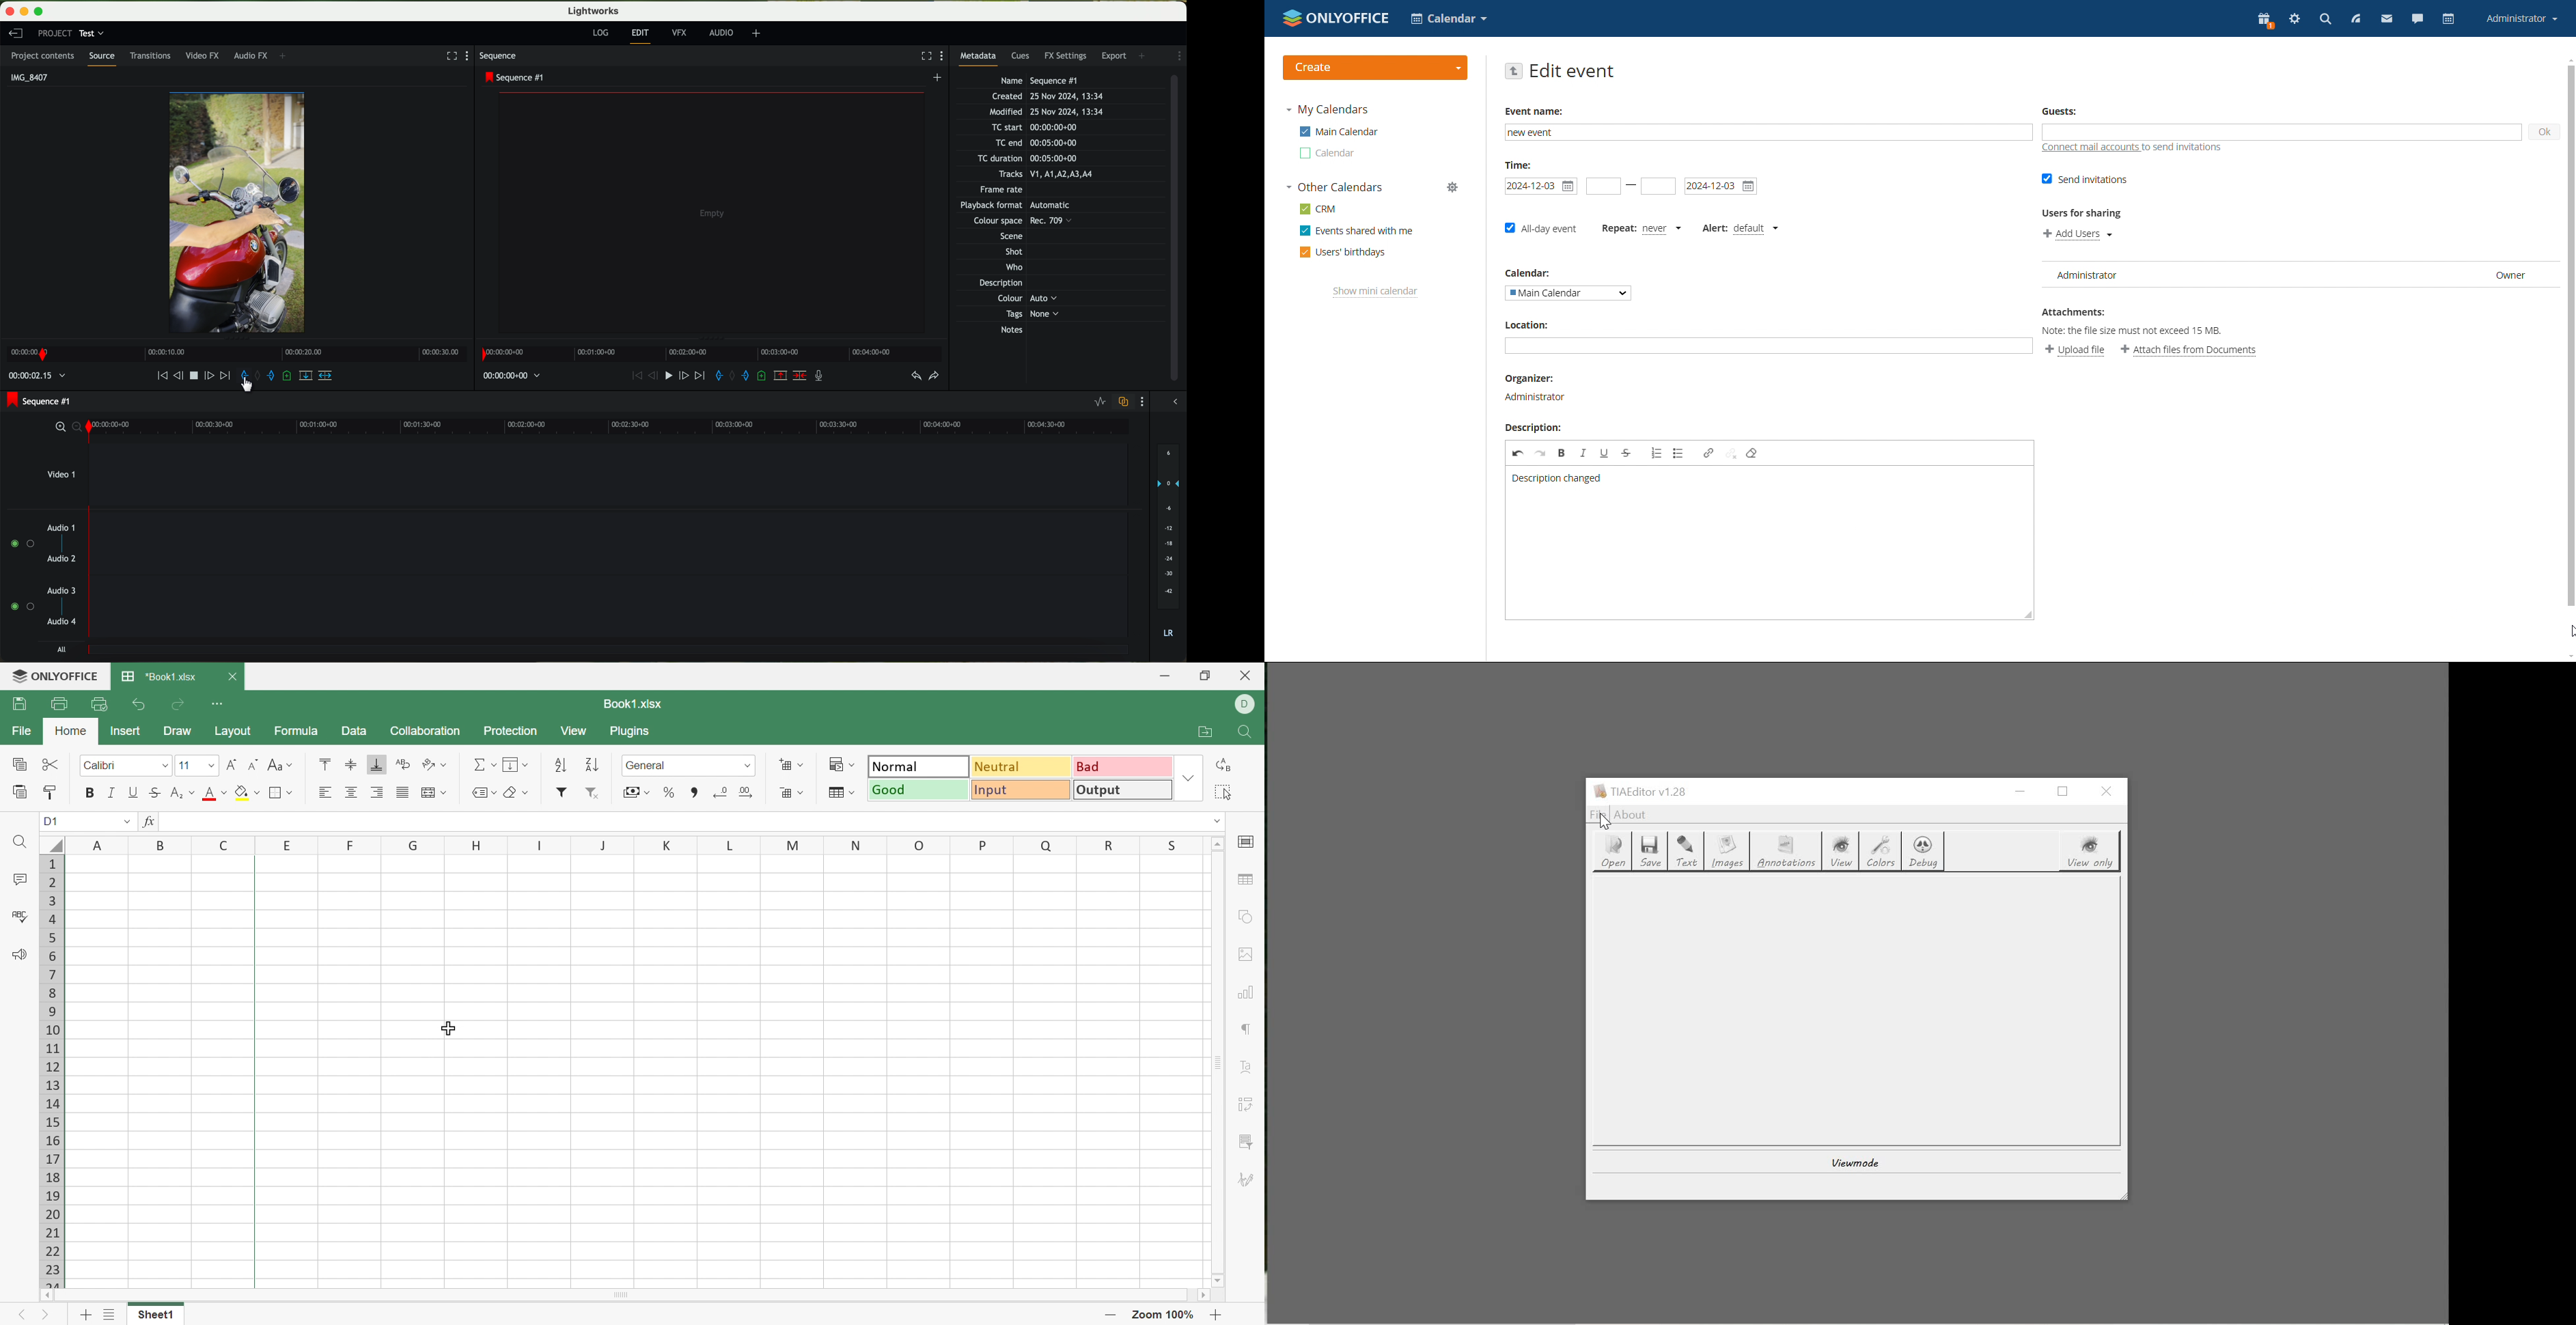  I want to click on Drop Down, so click(850, 764).